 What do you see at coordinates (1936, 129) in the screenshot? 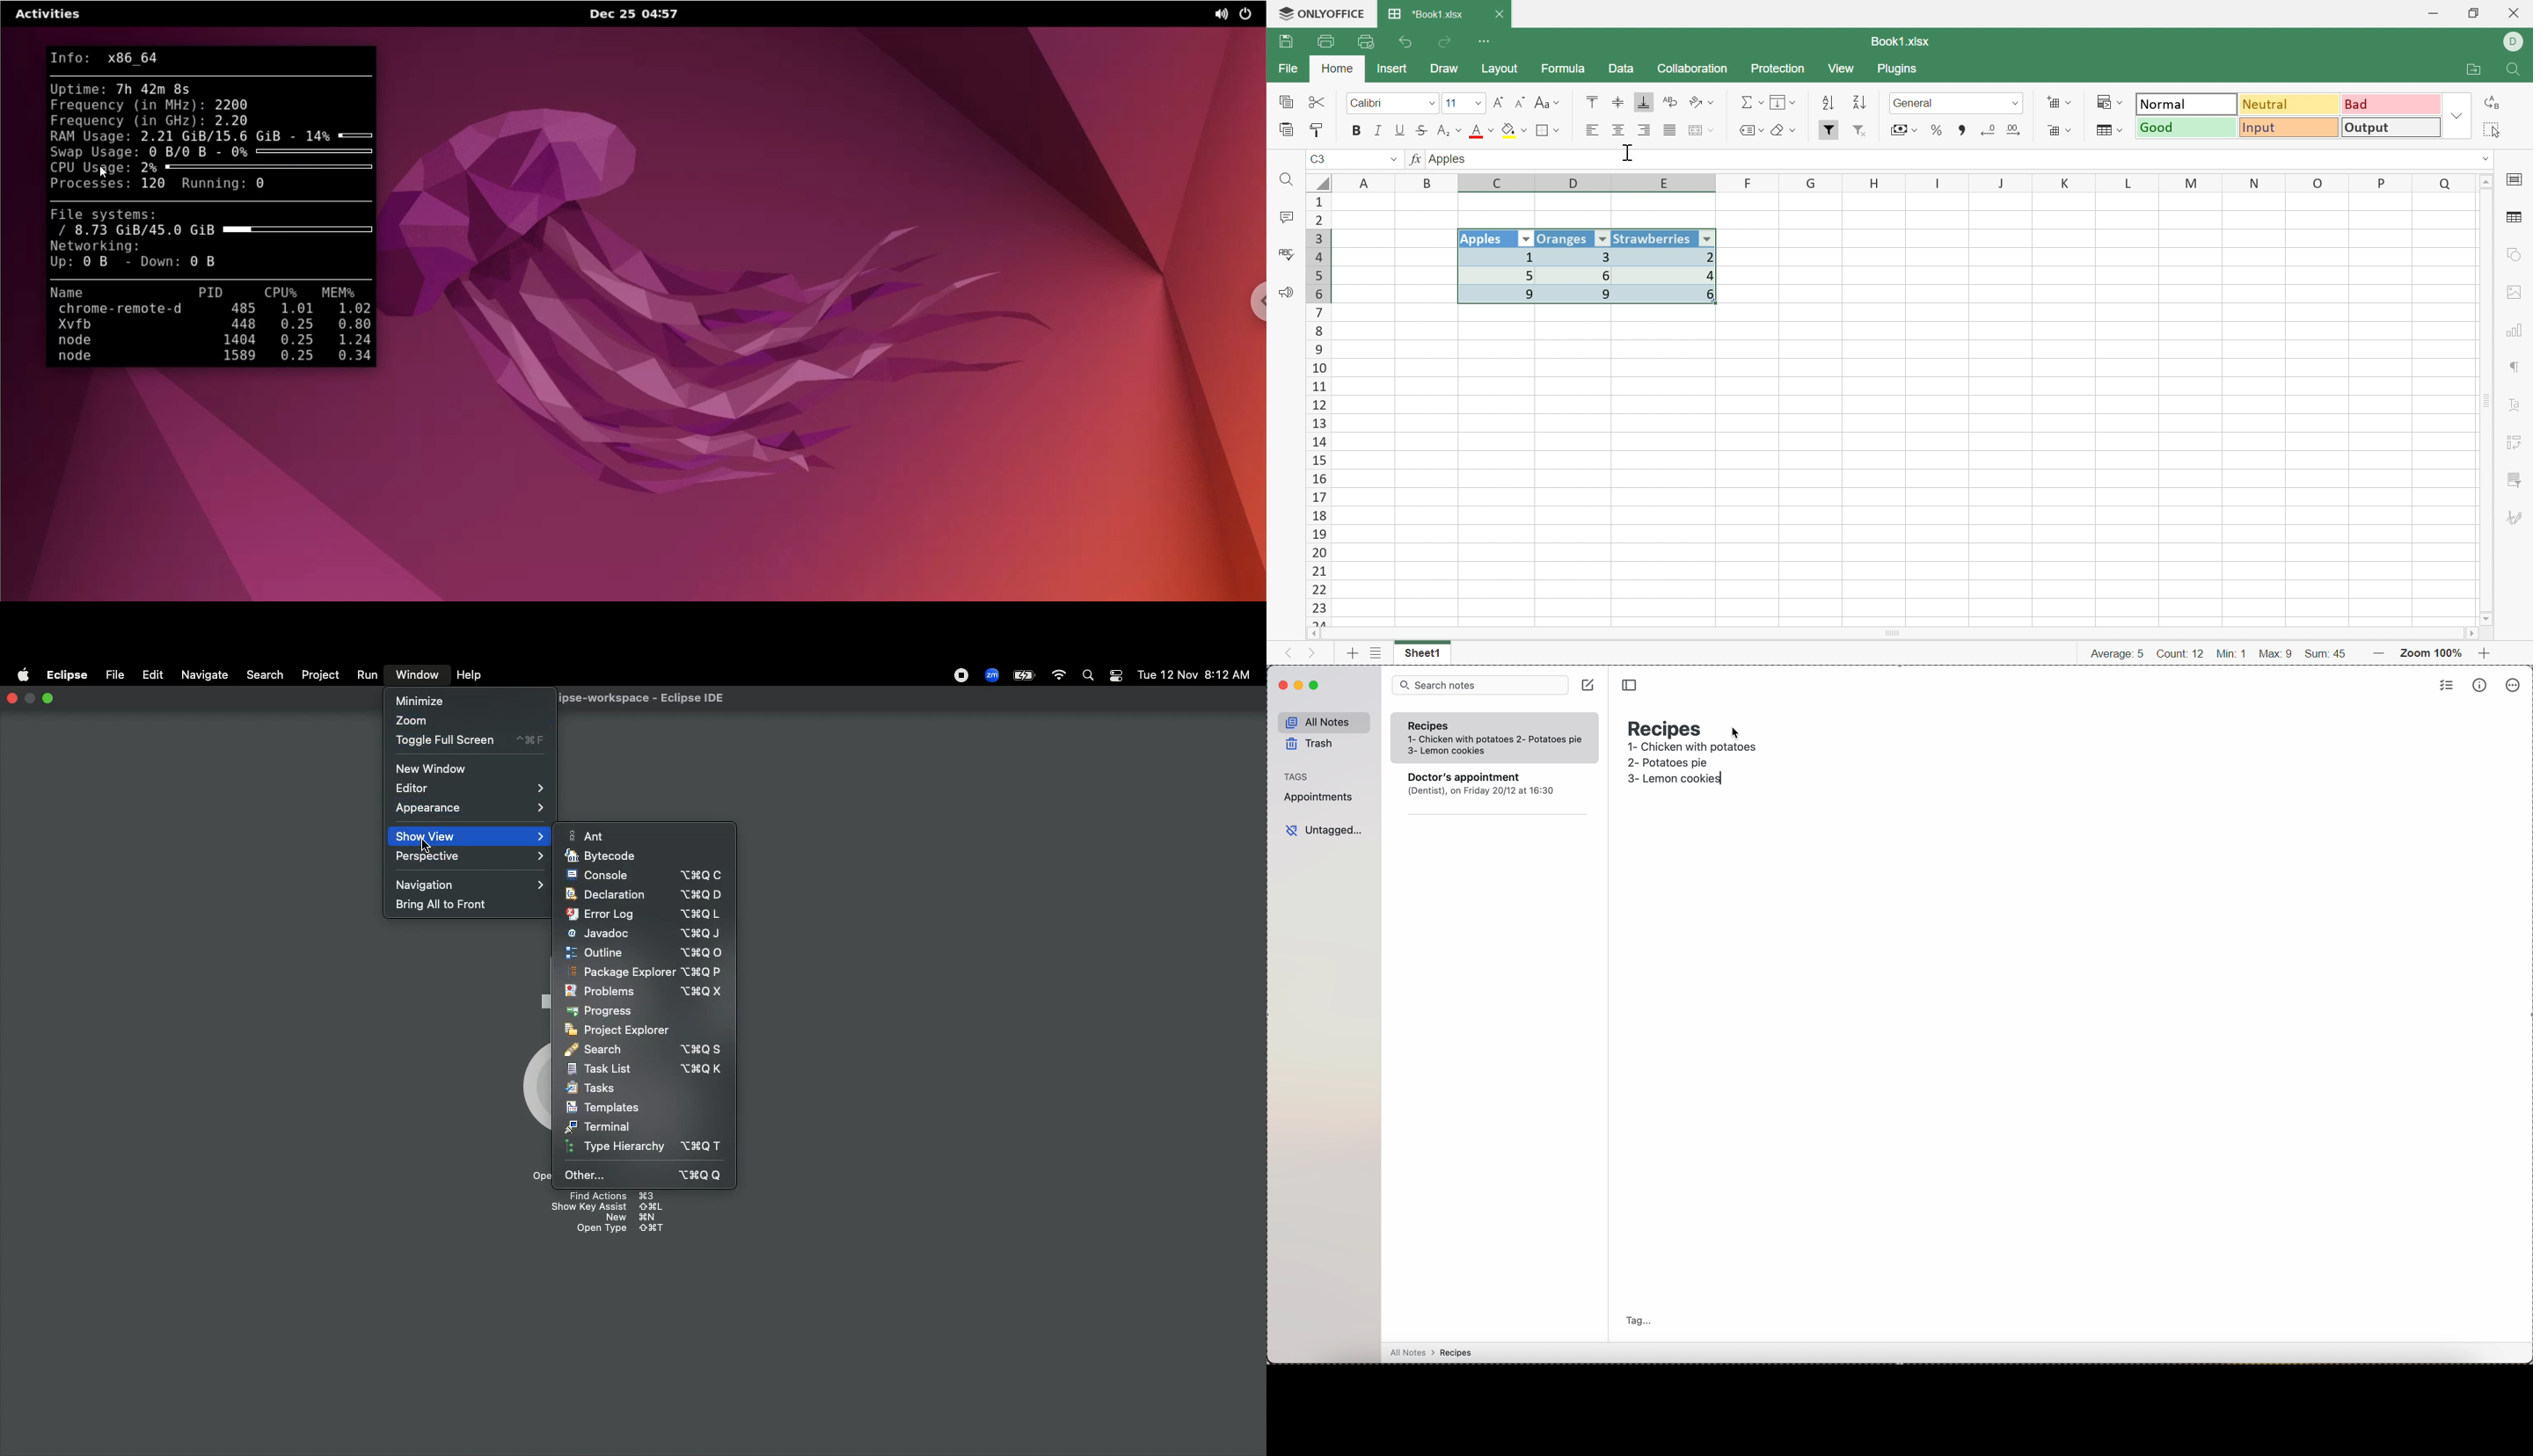
I see `Percentage style` at bounding box center [1936, 129].